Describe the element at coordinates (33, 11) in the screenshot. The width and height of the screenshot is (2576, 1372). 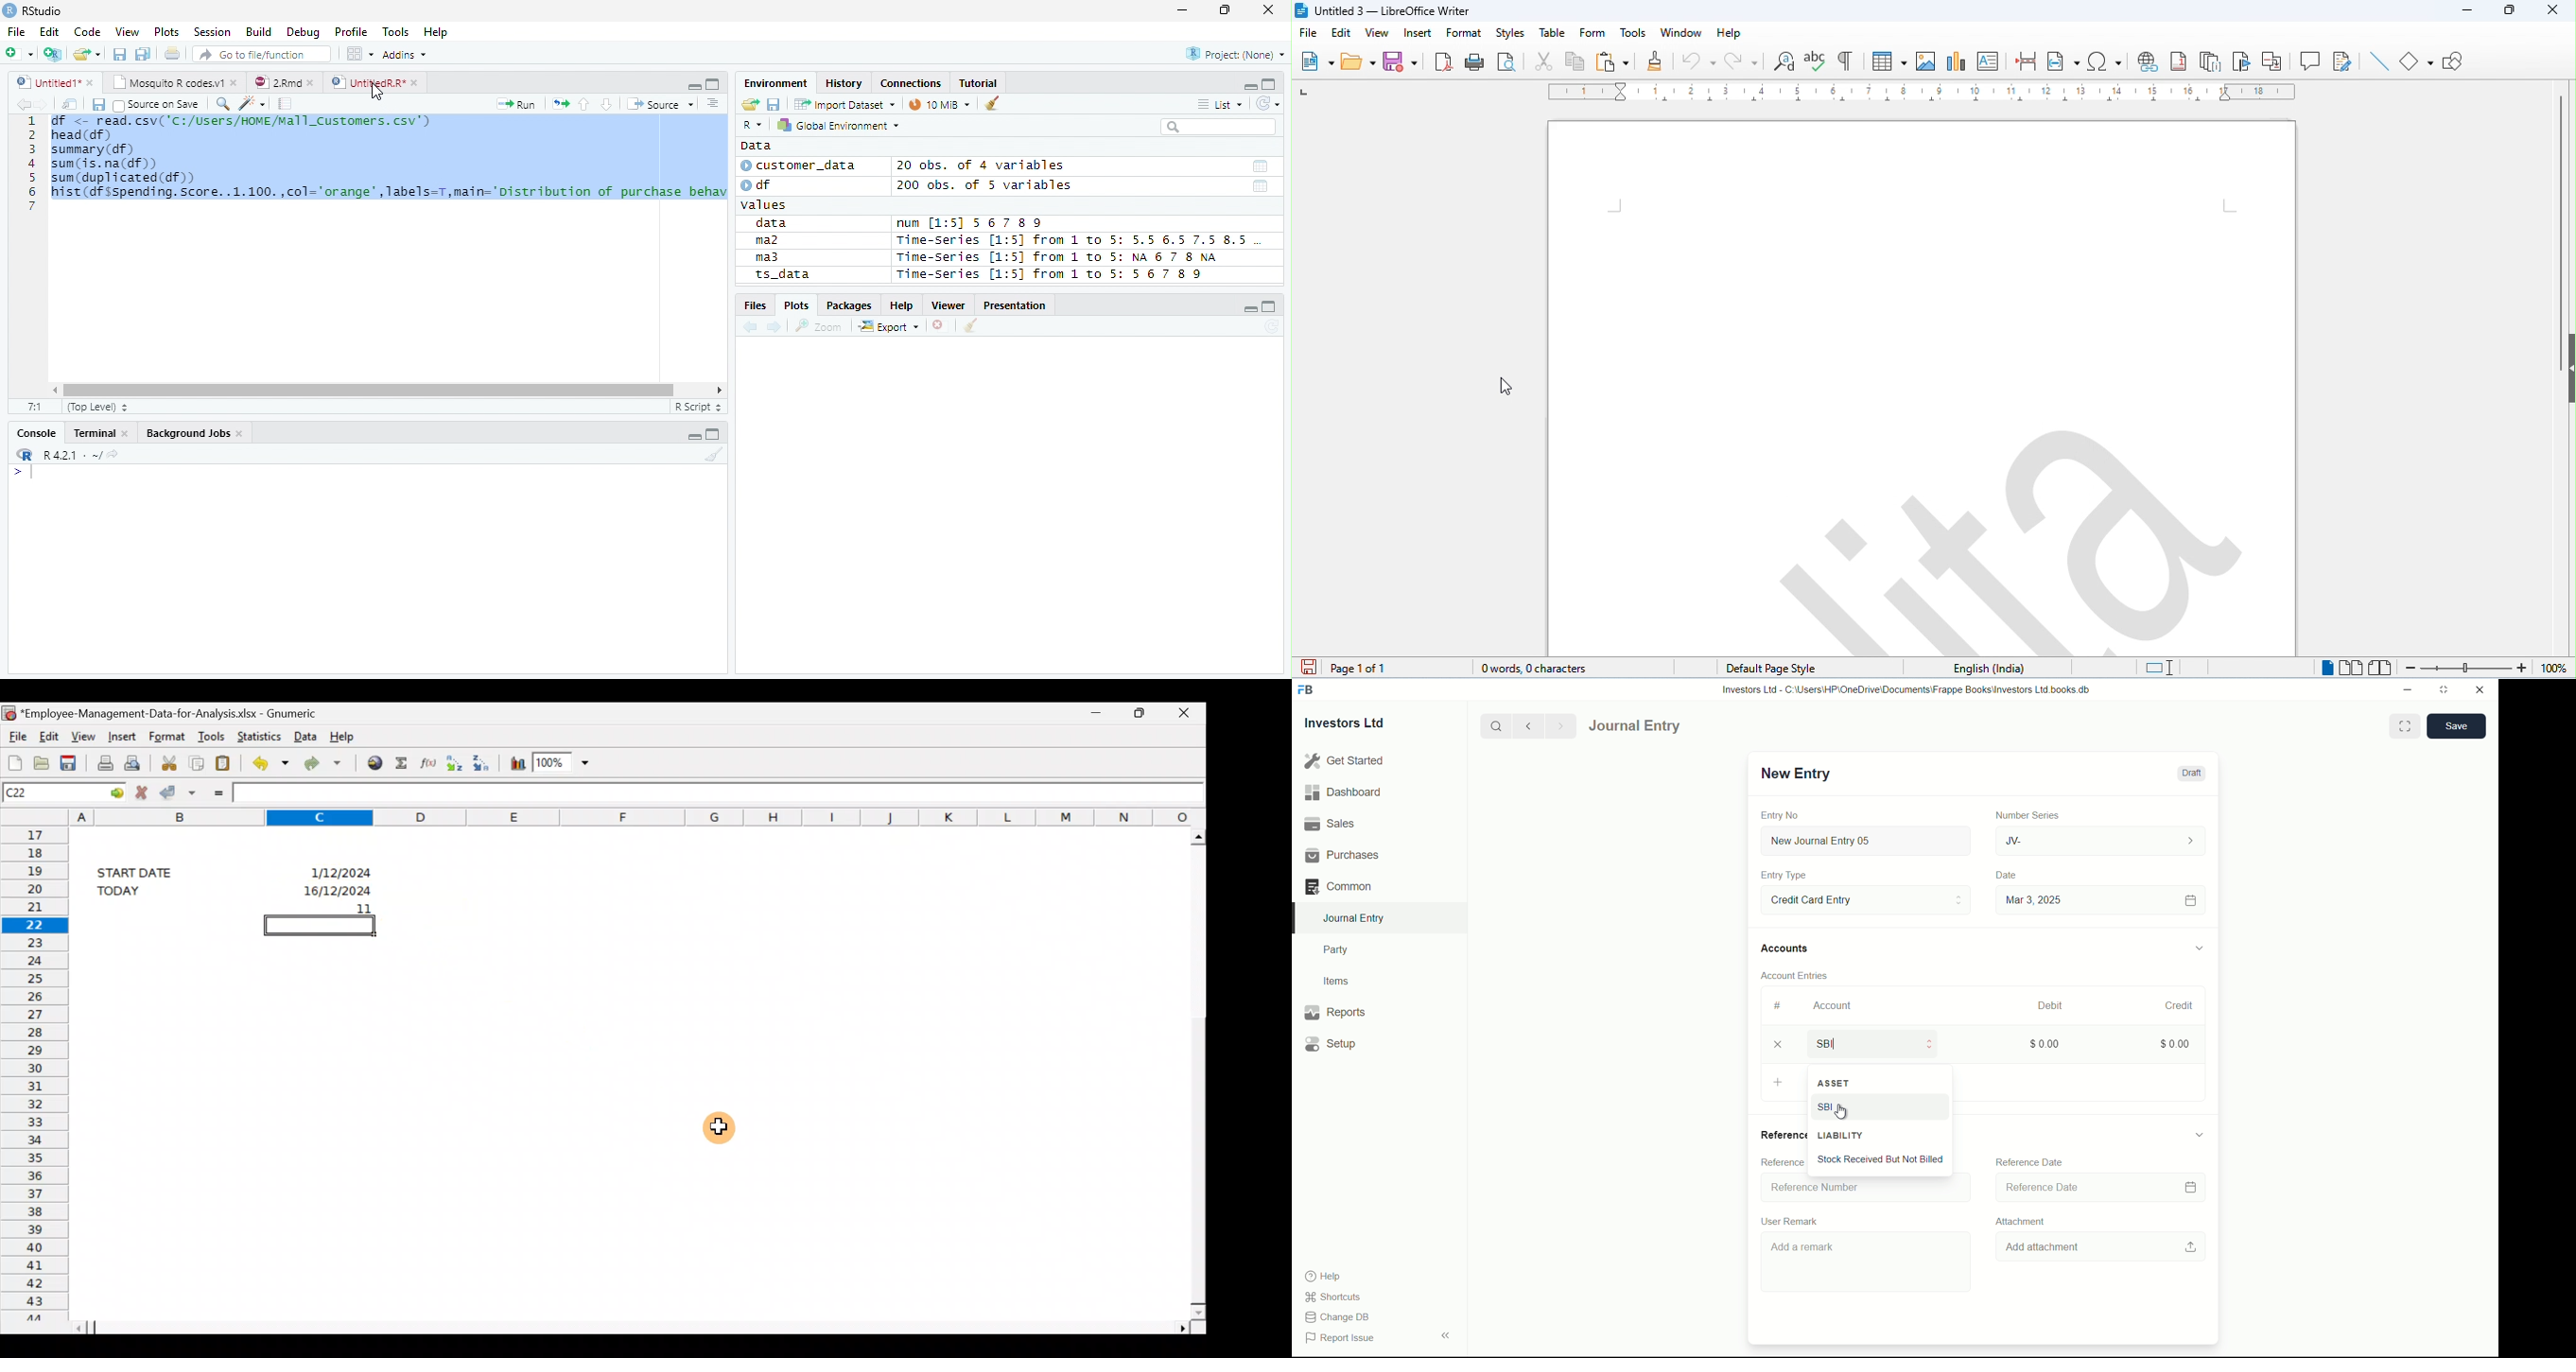
I see `RStudio` at that location.